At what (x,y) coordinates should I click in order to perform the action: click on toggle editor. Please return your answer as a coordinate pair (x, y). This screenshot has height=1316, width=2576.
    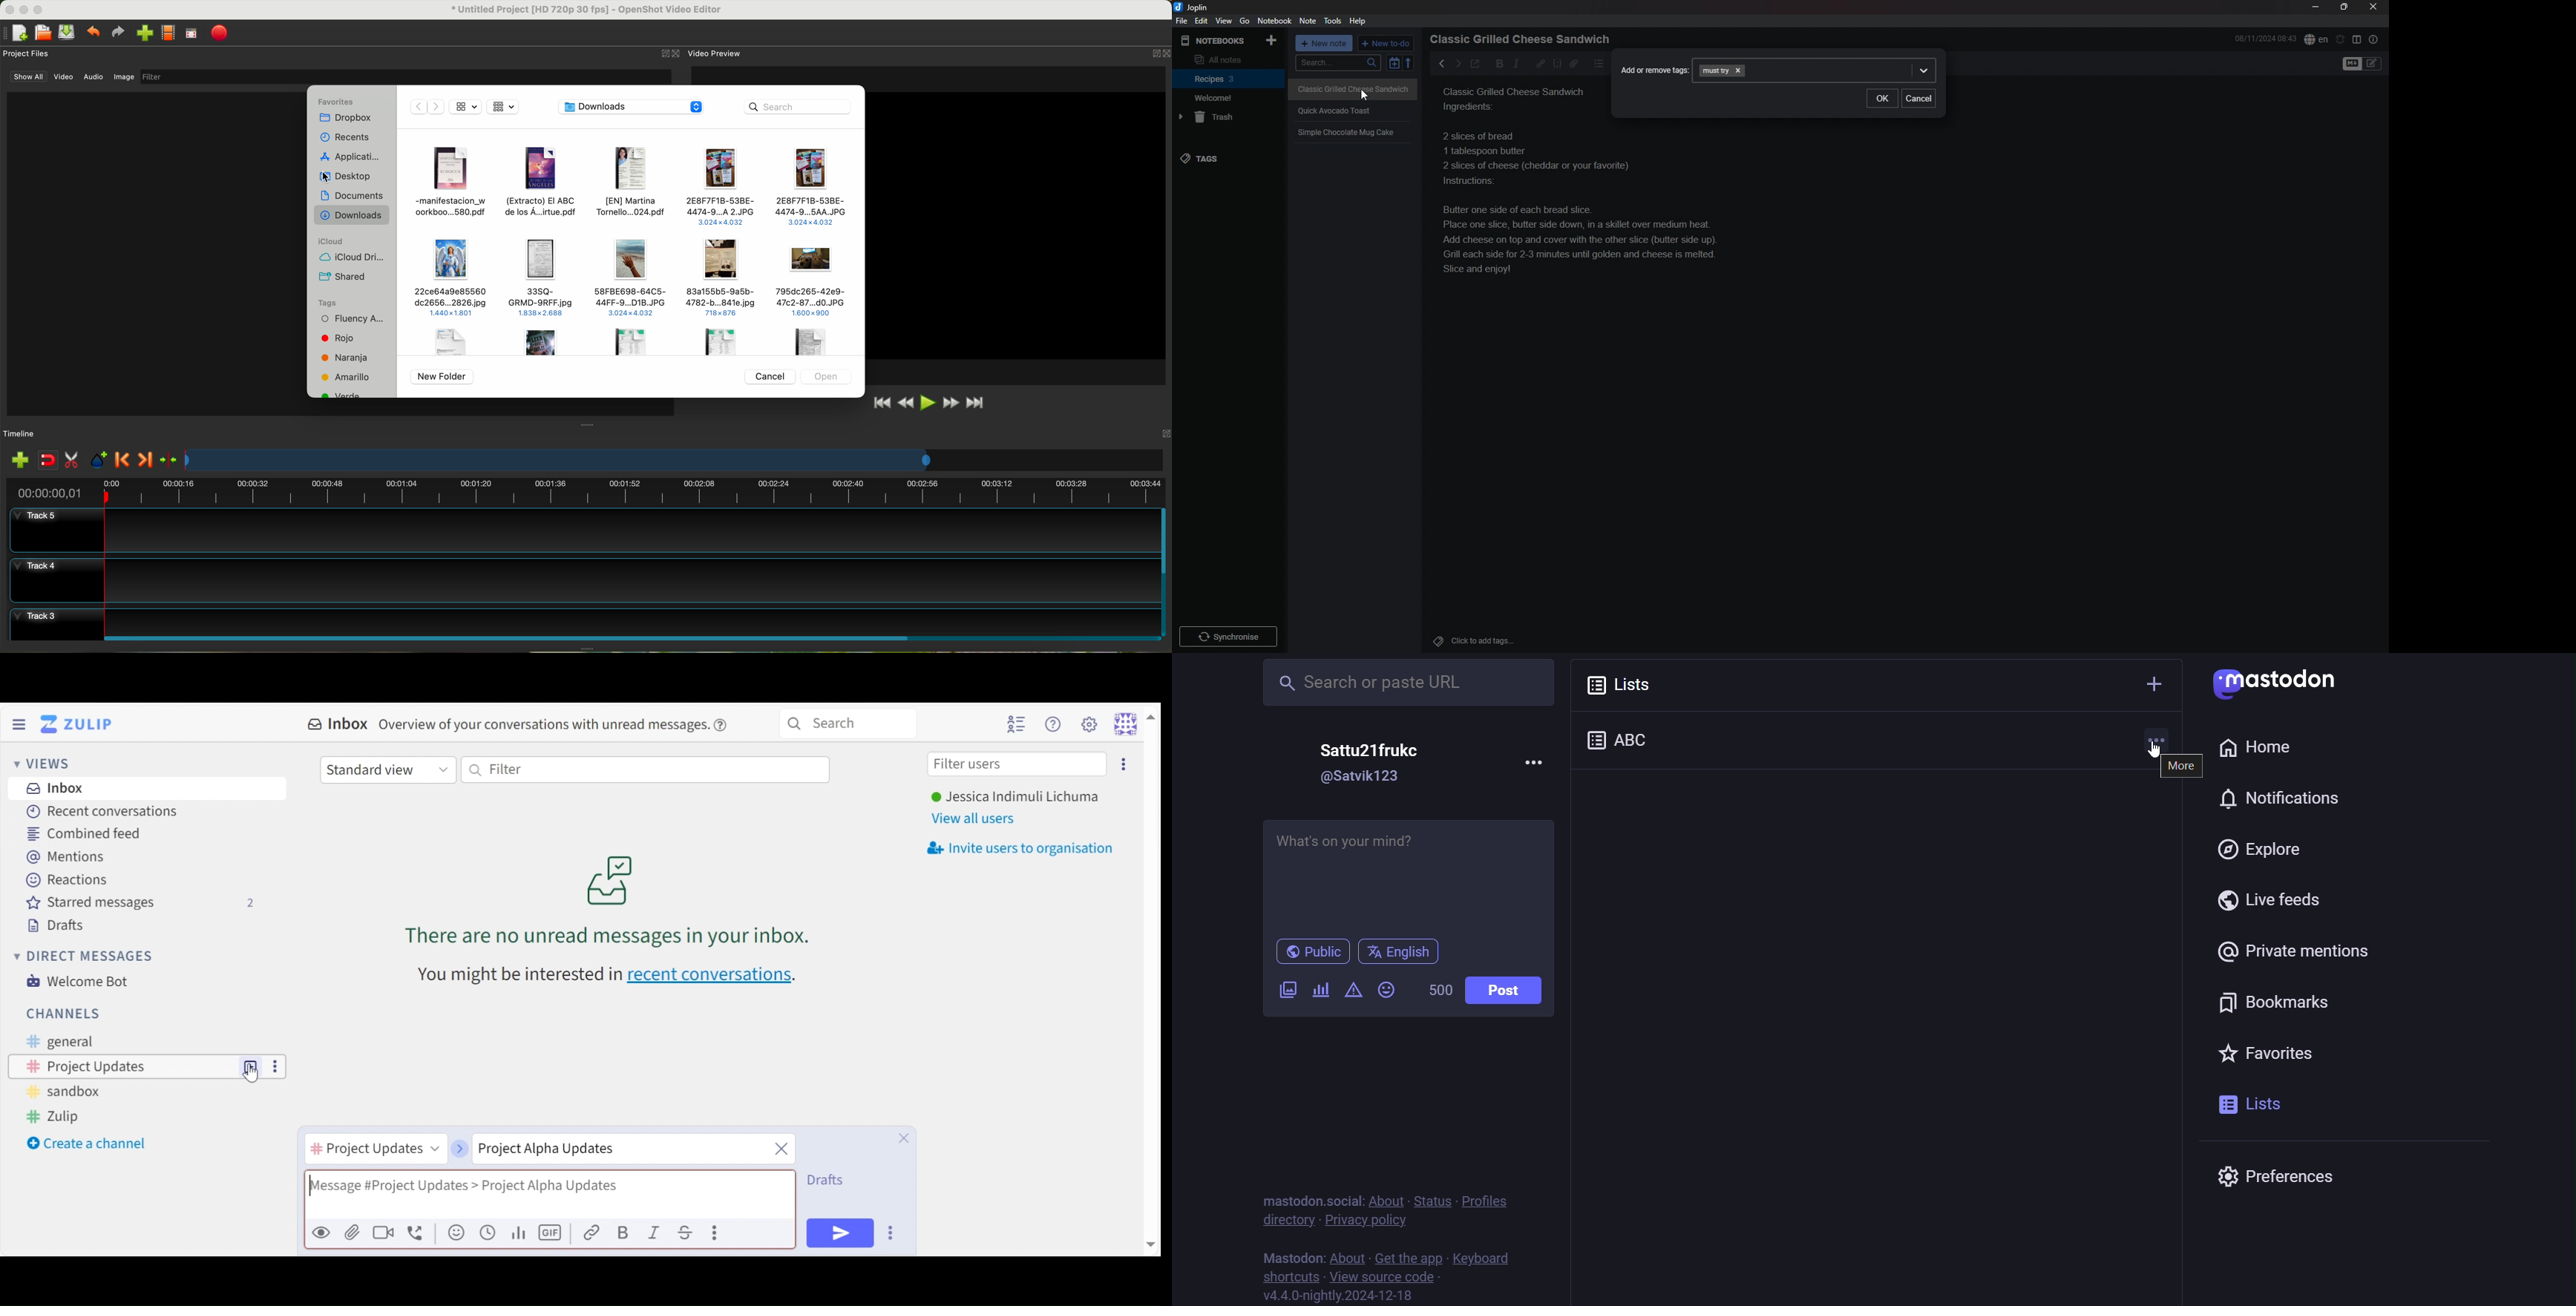
    Looking at the image, I should click on (2363, 64).